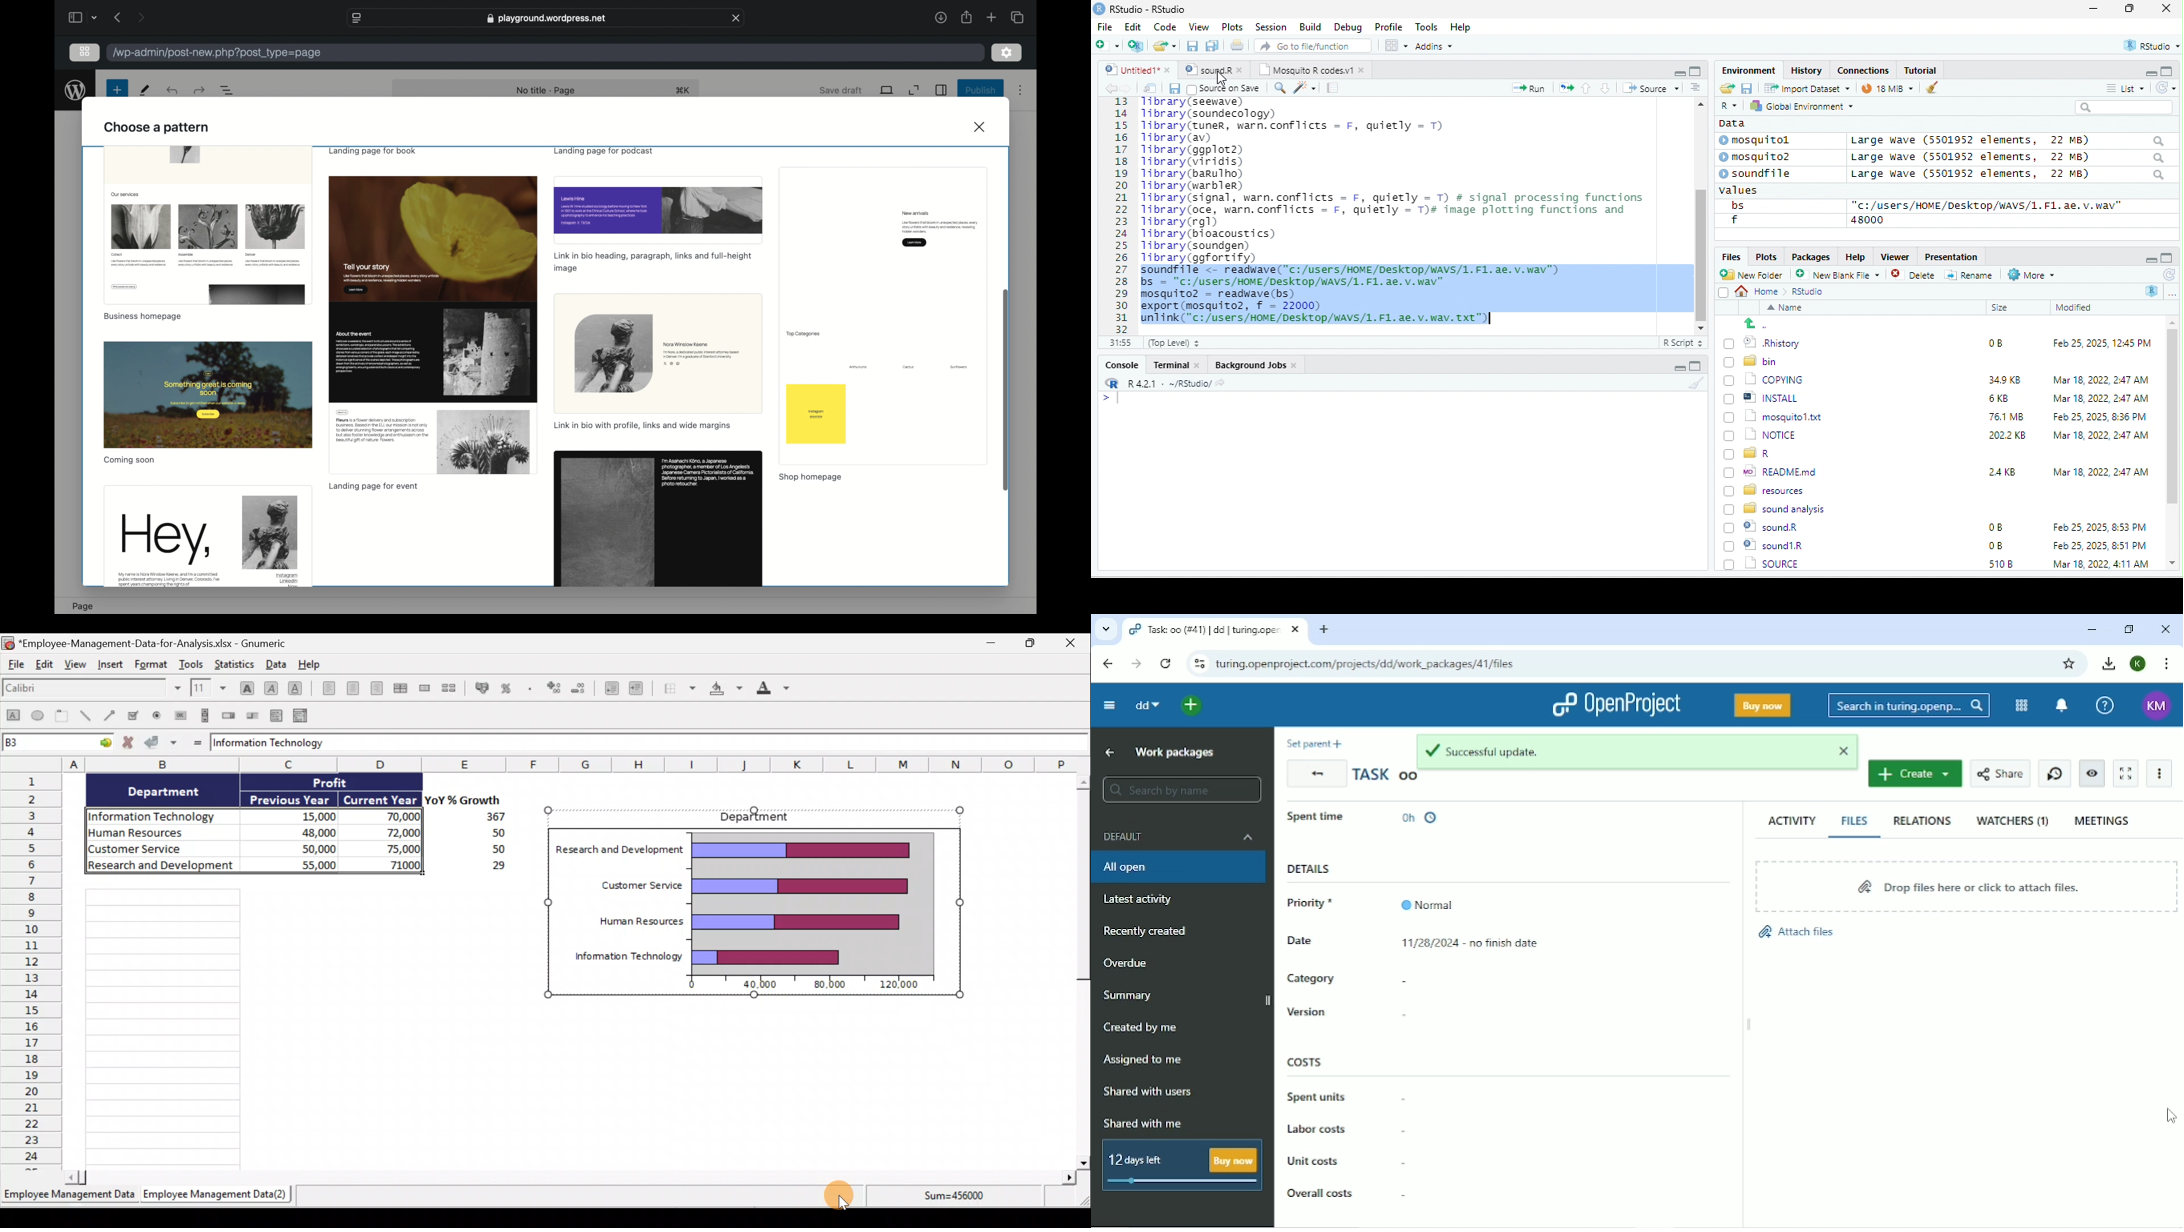 The width and height of the screenshot is (2184, 1232). Describe the element at coordinates (2172, 293) in the screenshot. I see `more` at that location.